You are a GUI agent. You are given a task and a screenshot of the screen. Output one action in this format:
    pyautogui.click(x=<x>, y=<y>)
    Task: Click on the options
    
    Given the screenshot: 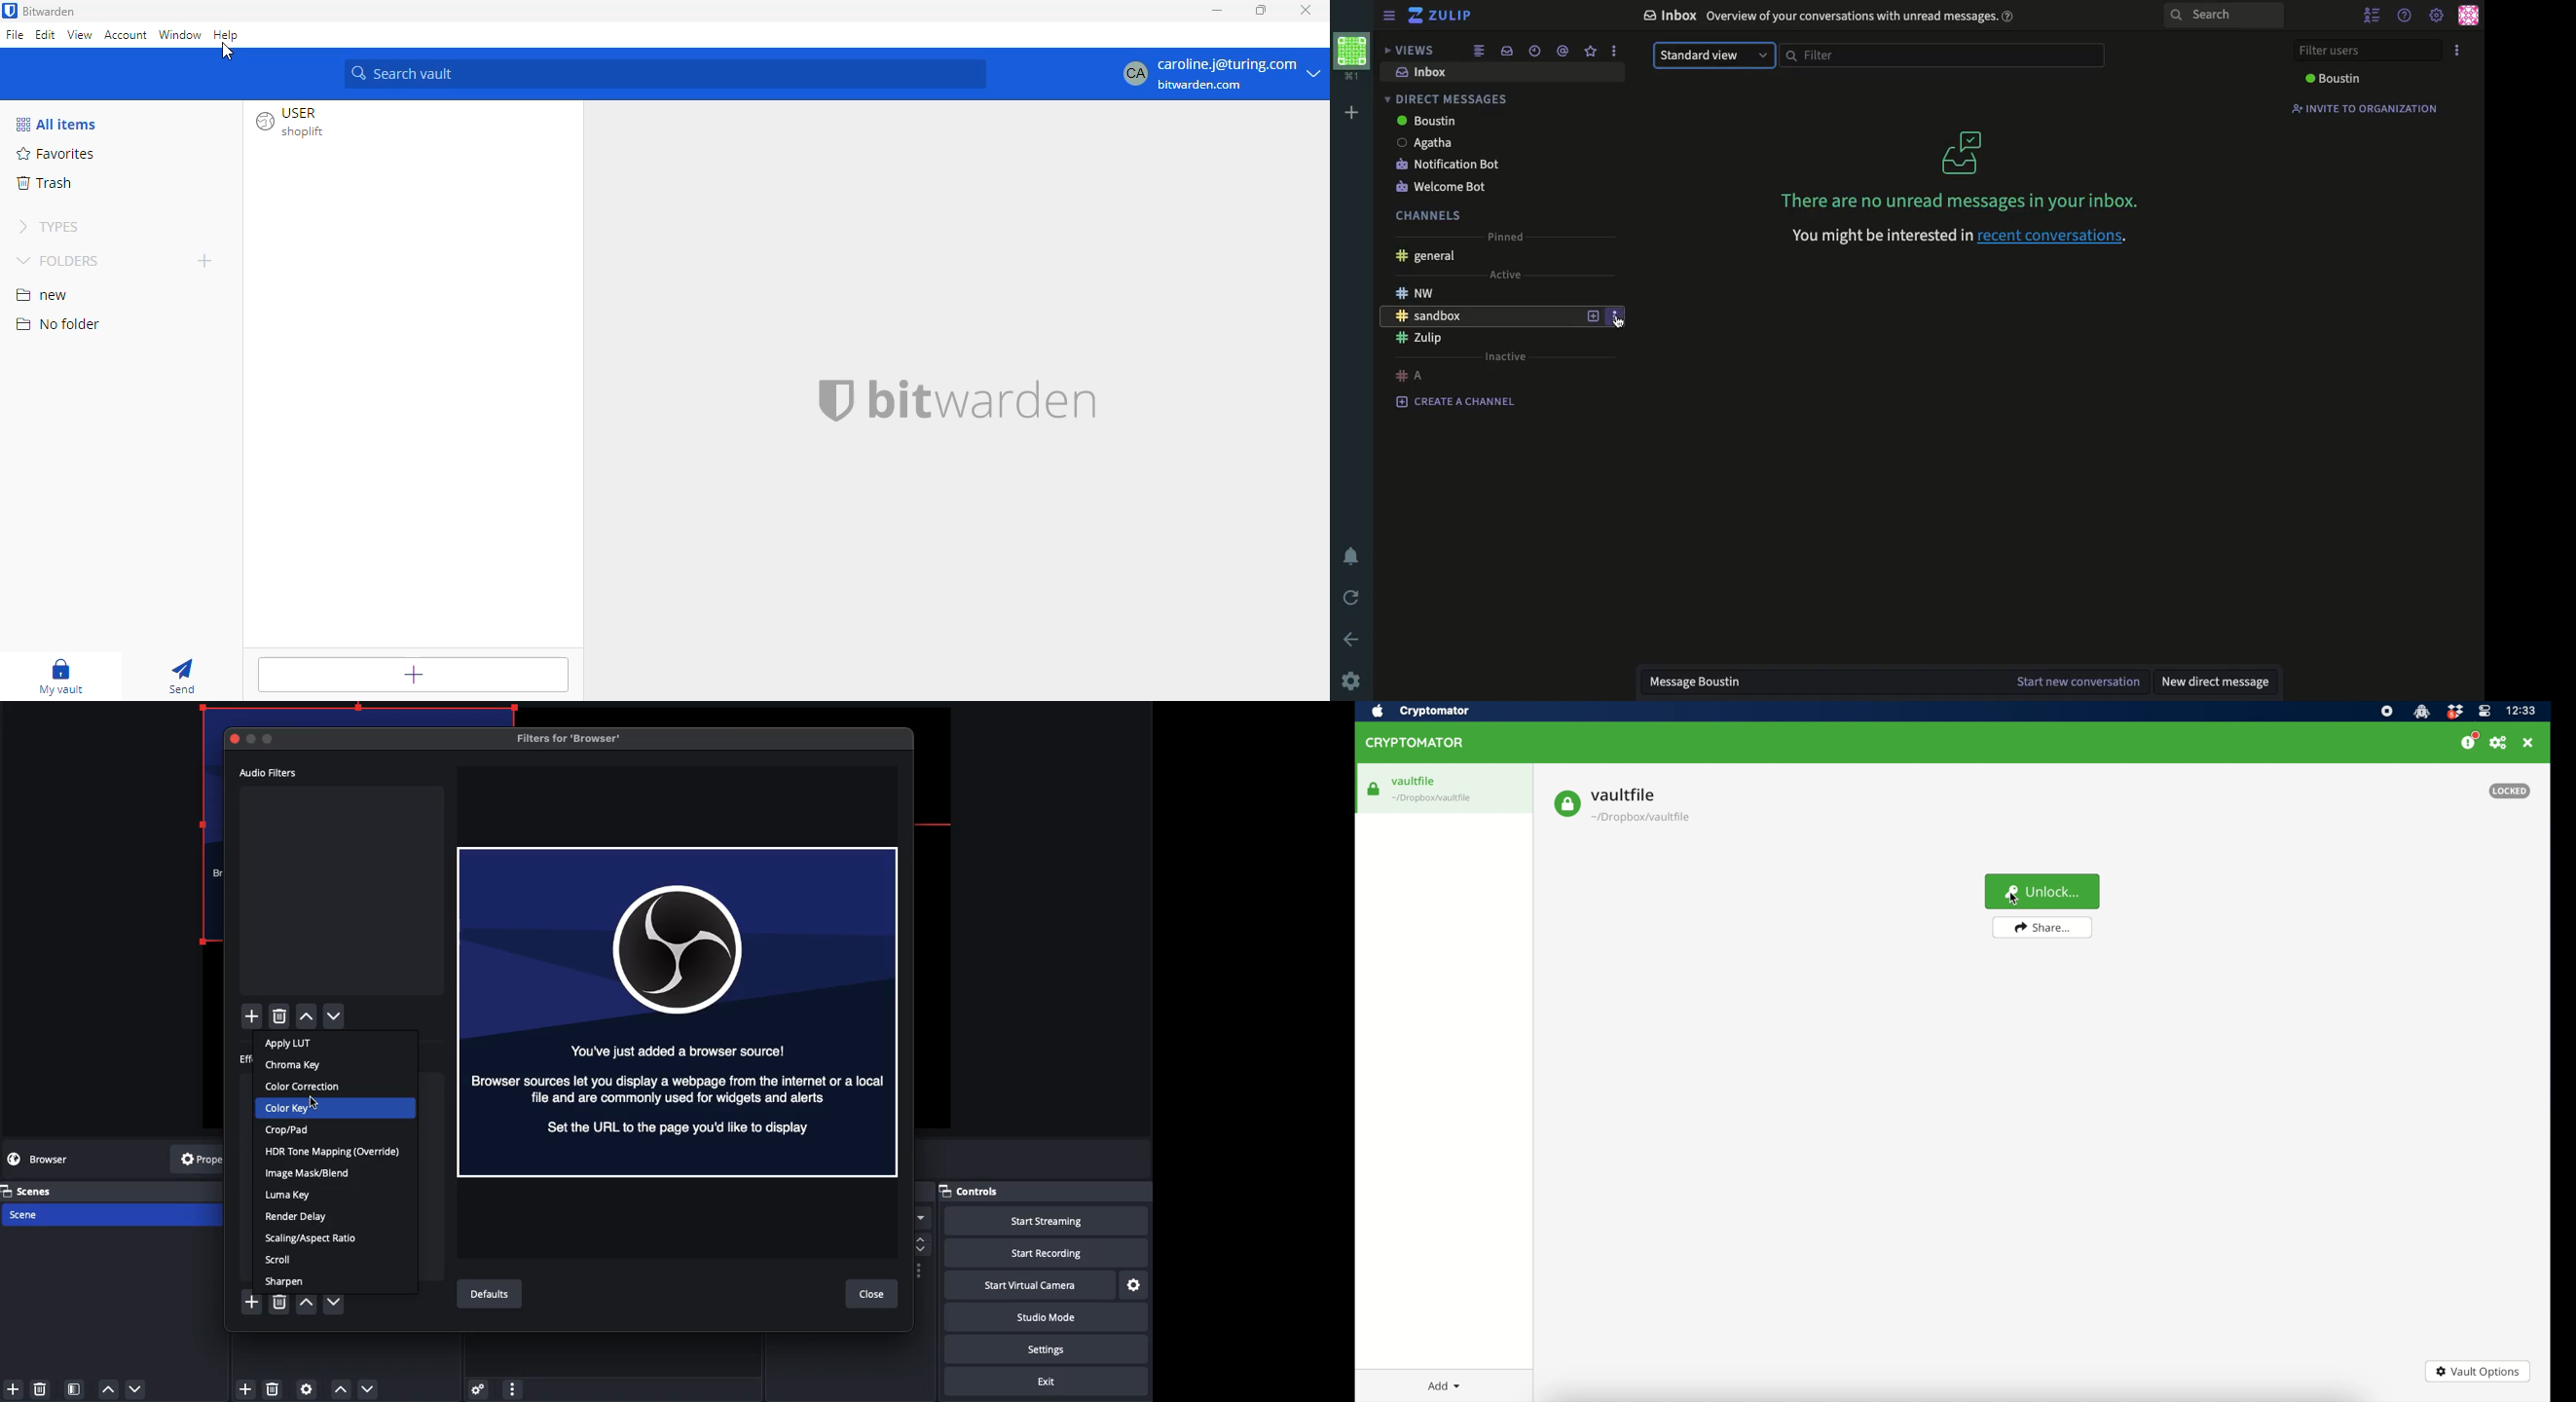 What is the action you would take?
    pyautogui.click(x=2456, y=51)
    